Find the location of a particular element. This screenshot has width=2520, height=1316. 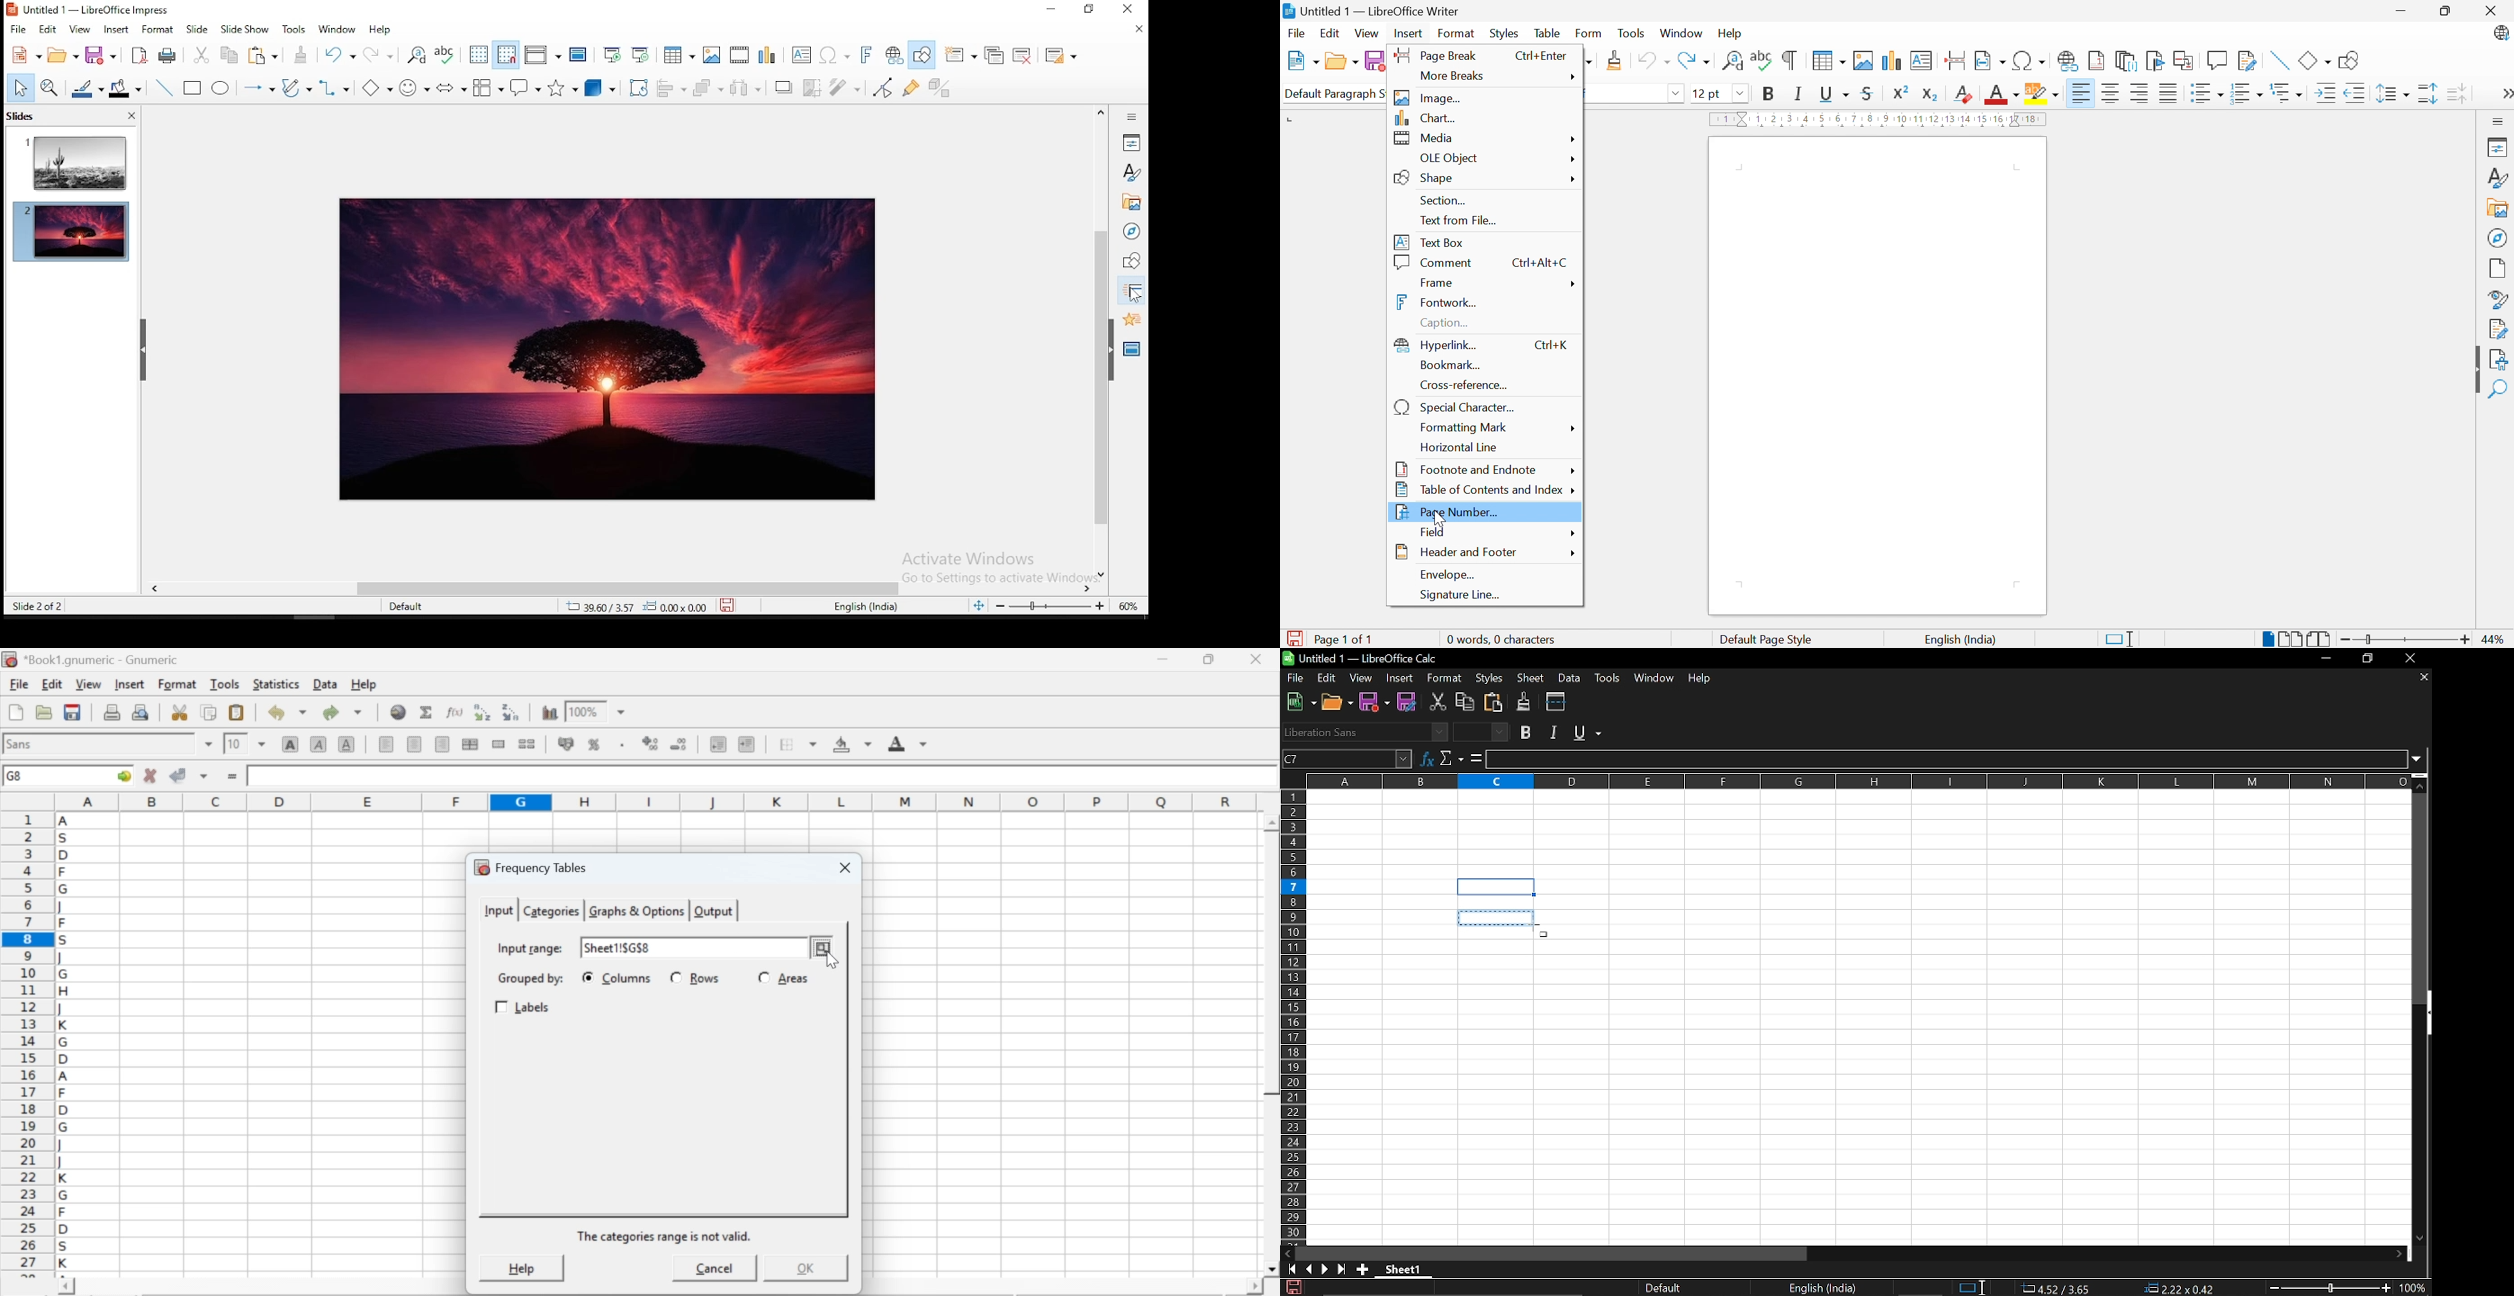

window is located at coordinates (338, 30).